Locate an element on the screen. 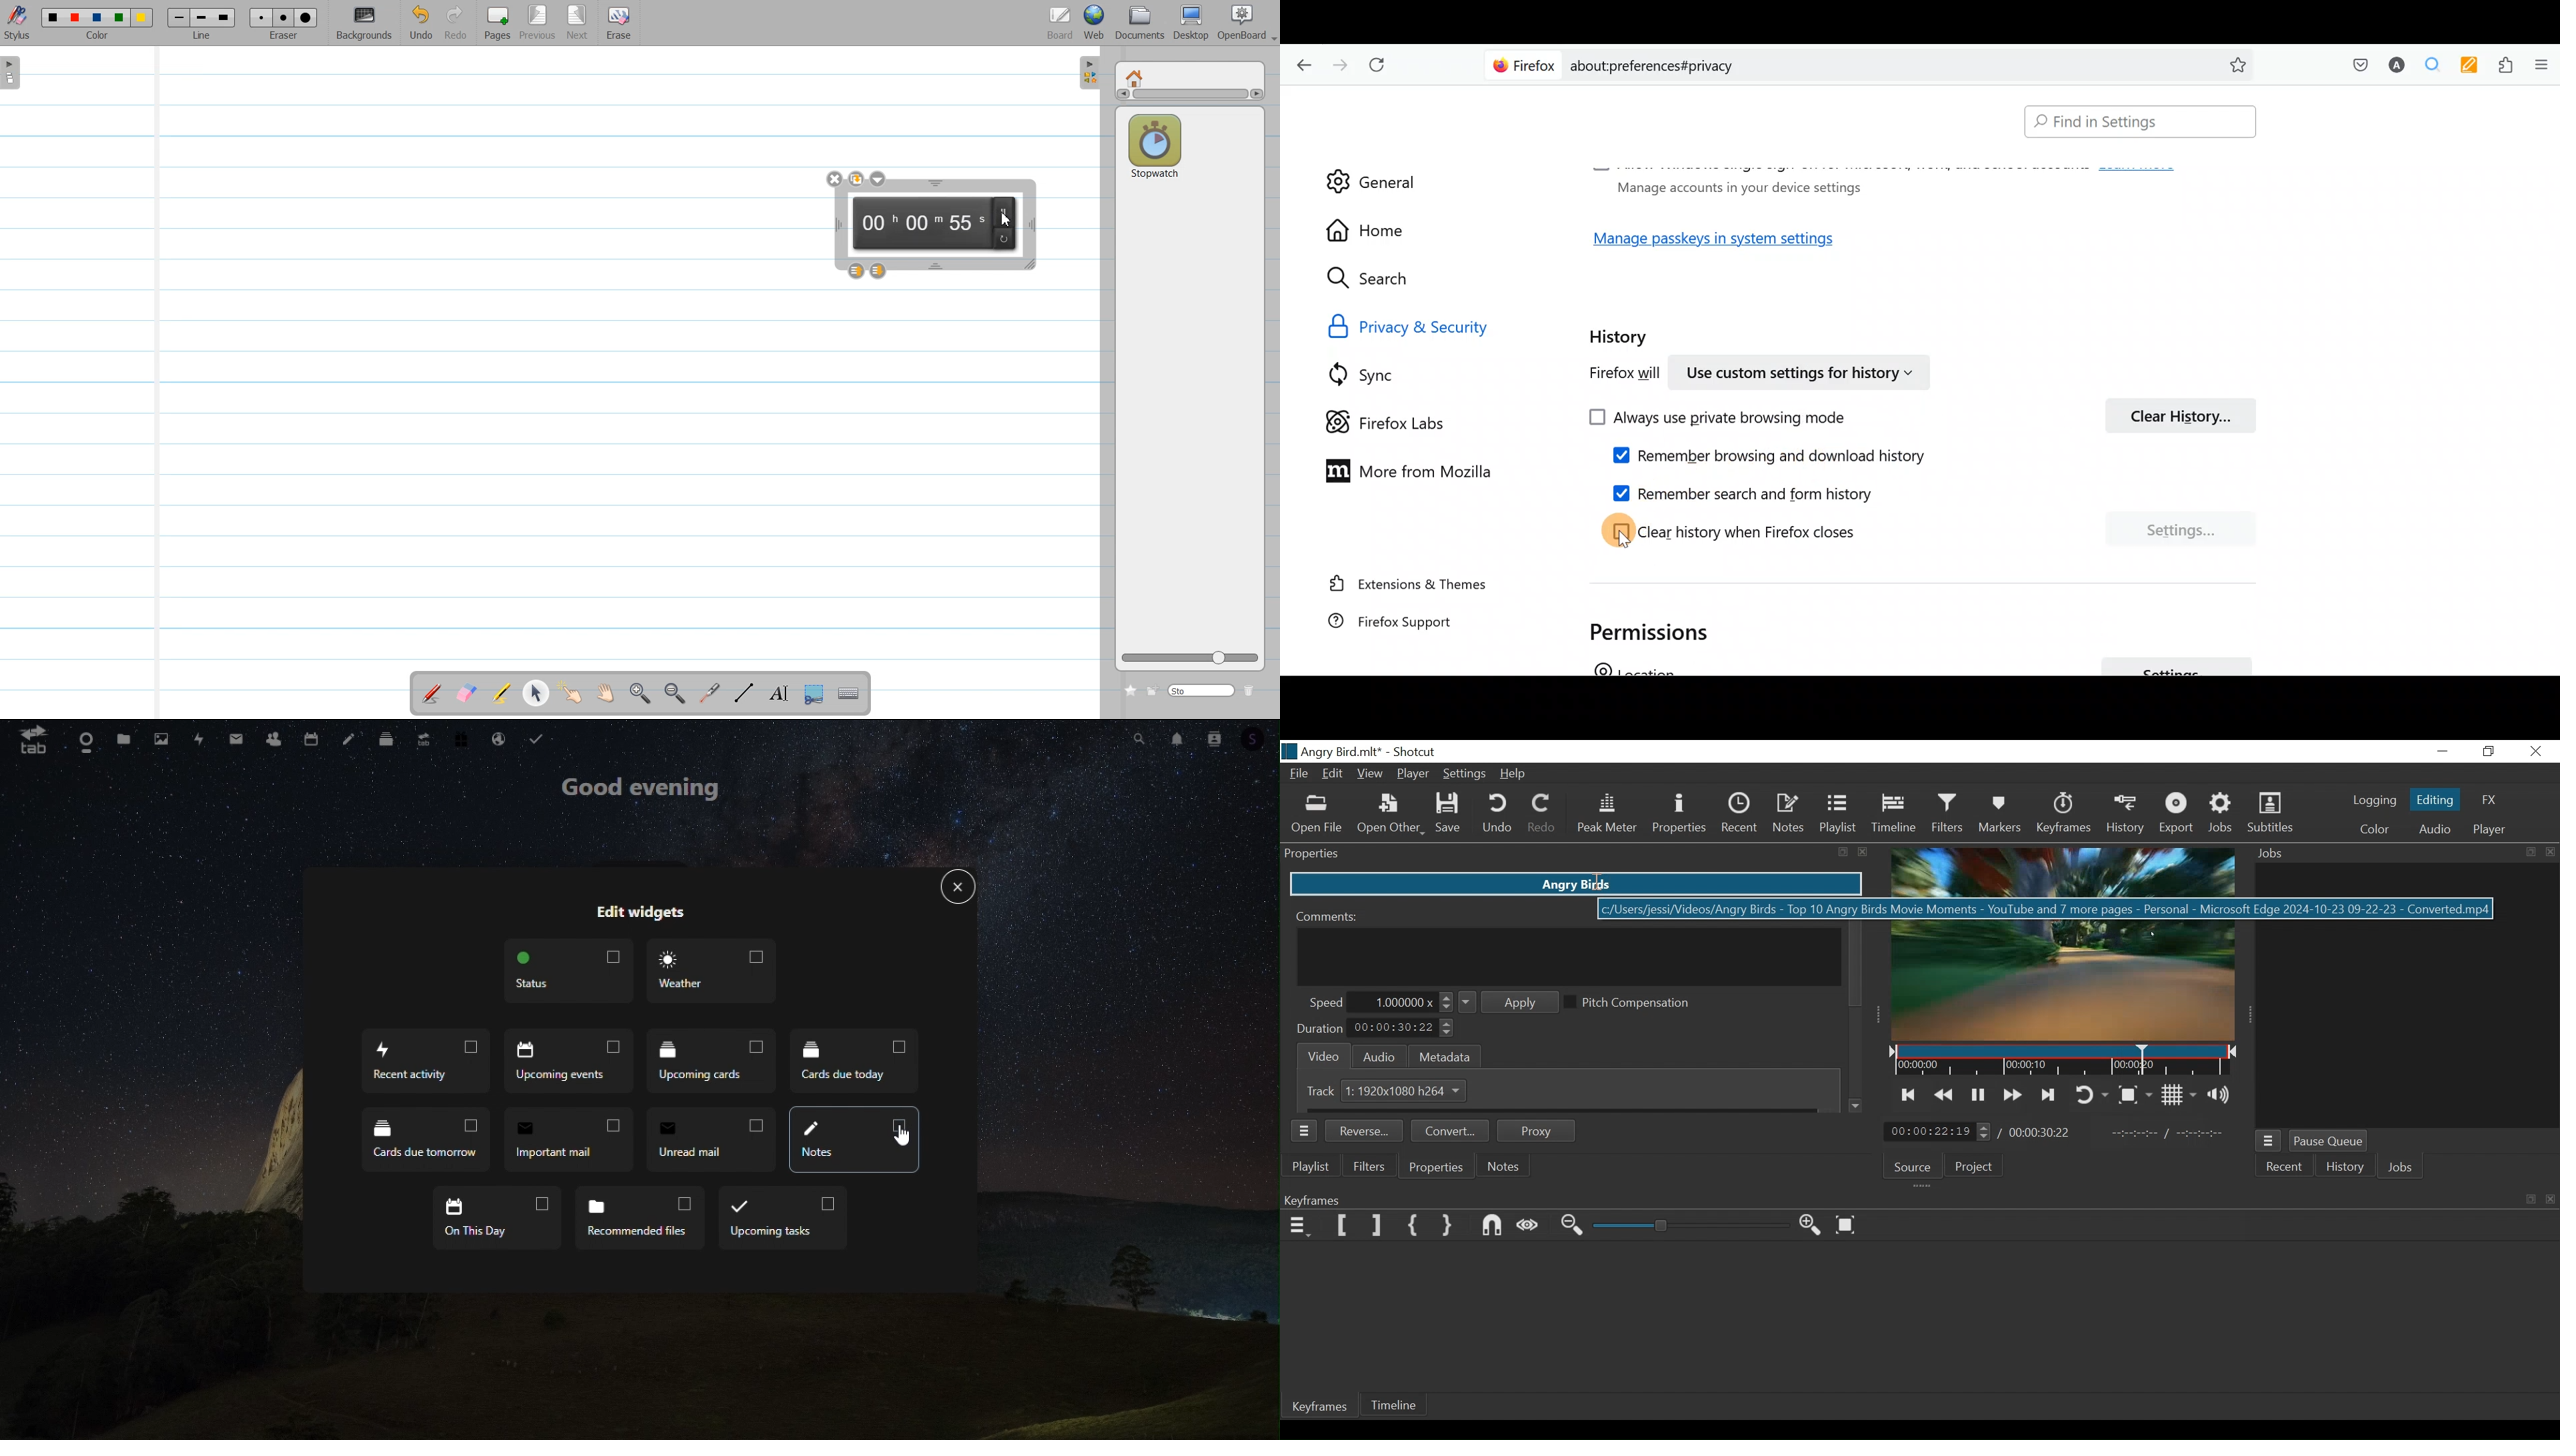  location is located at coordinates (1822, 973).